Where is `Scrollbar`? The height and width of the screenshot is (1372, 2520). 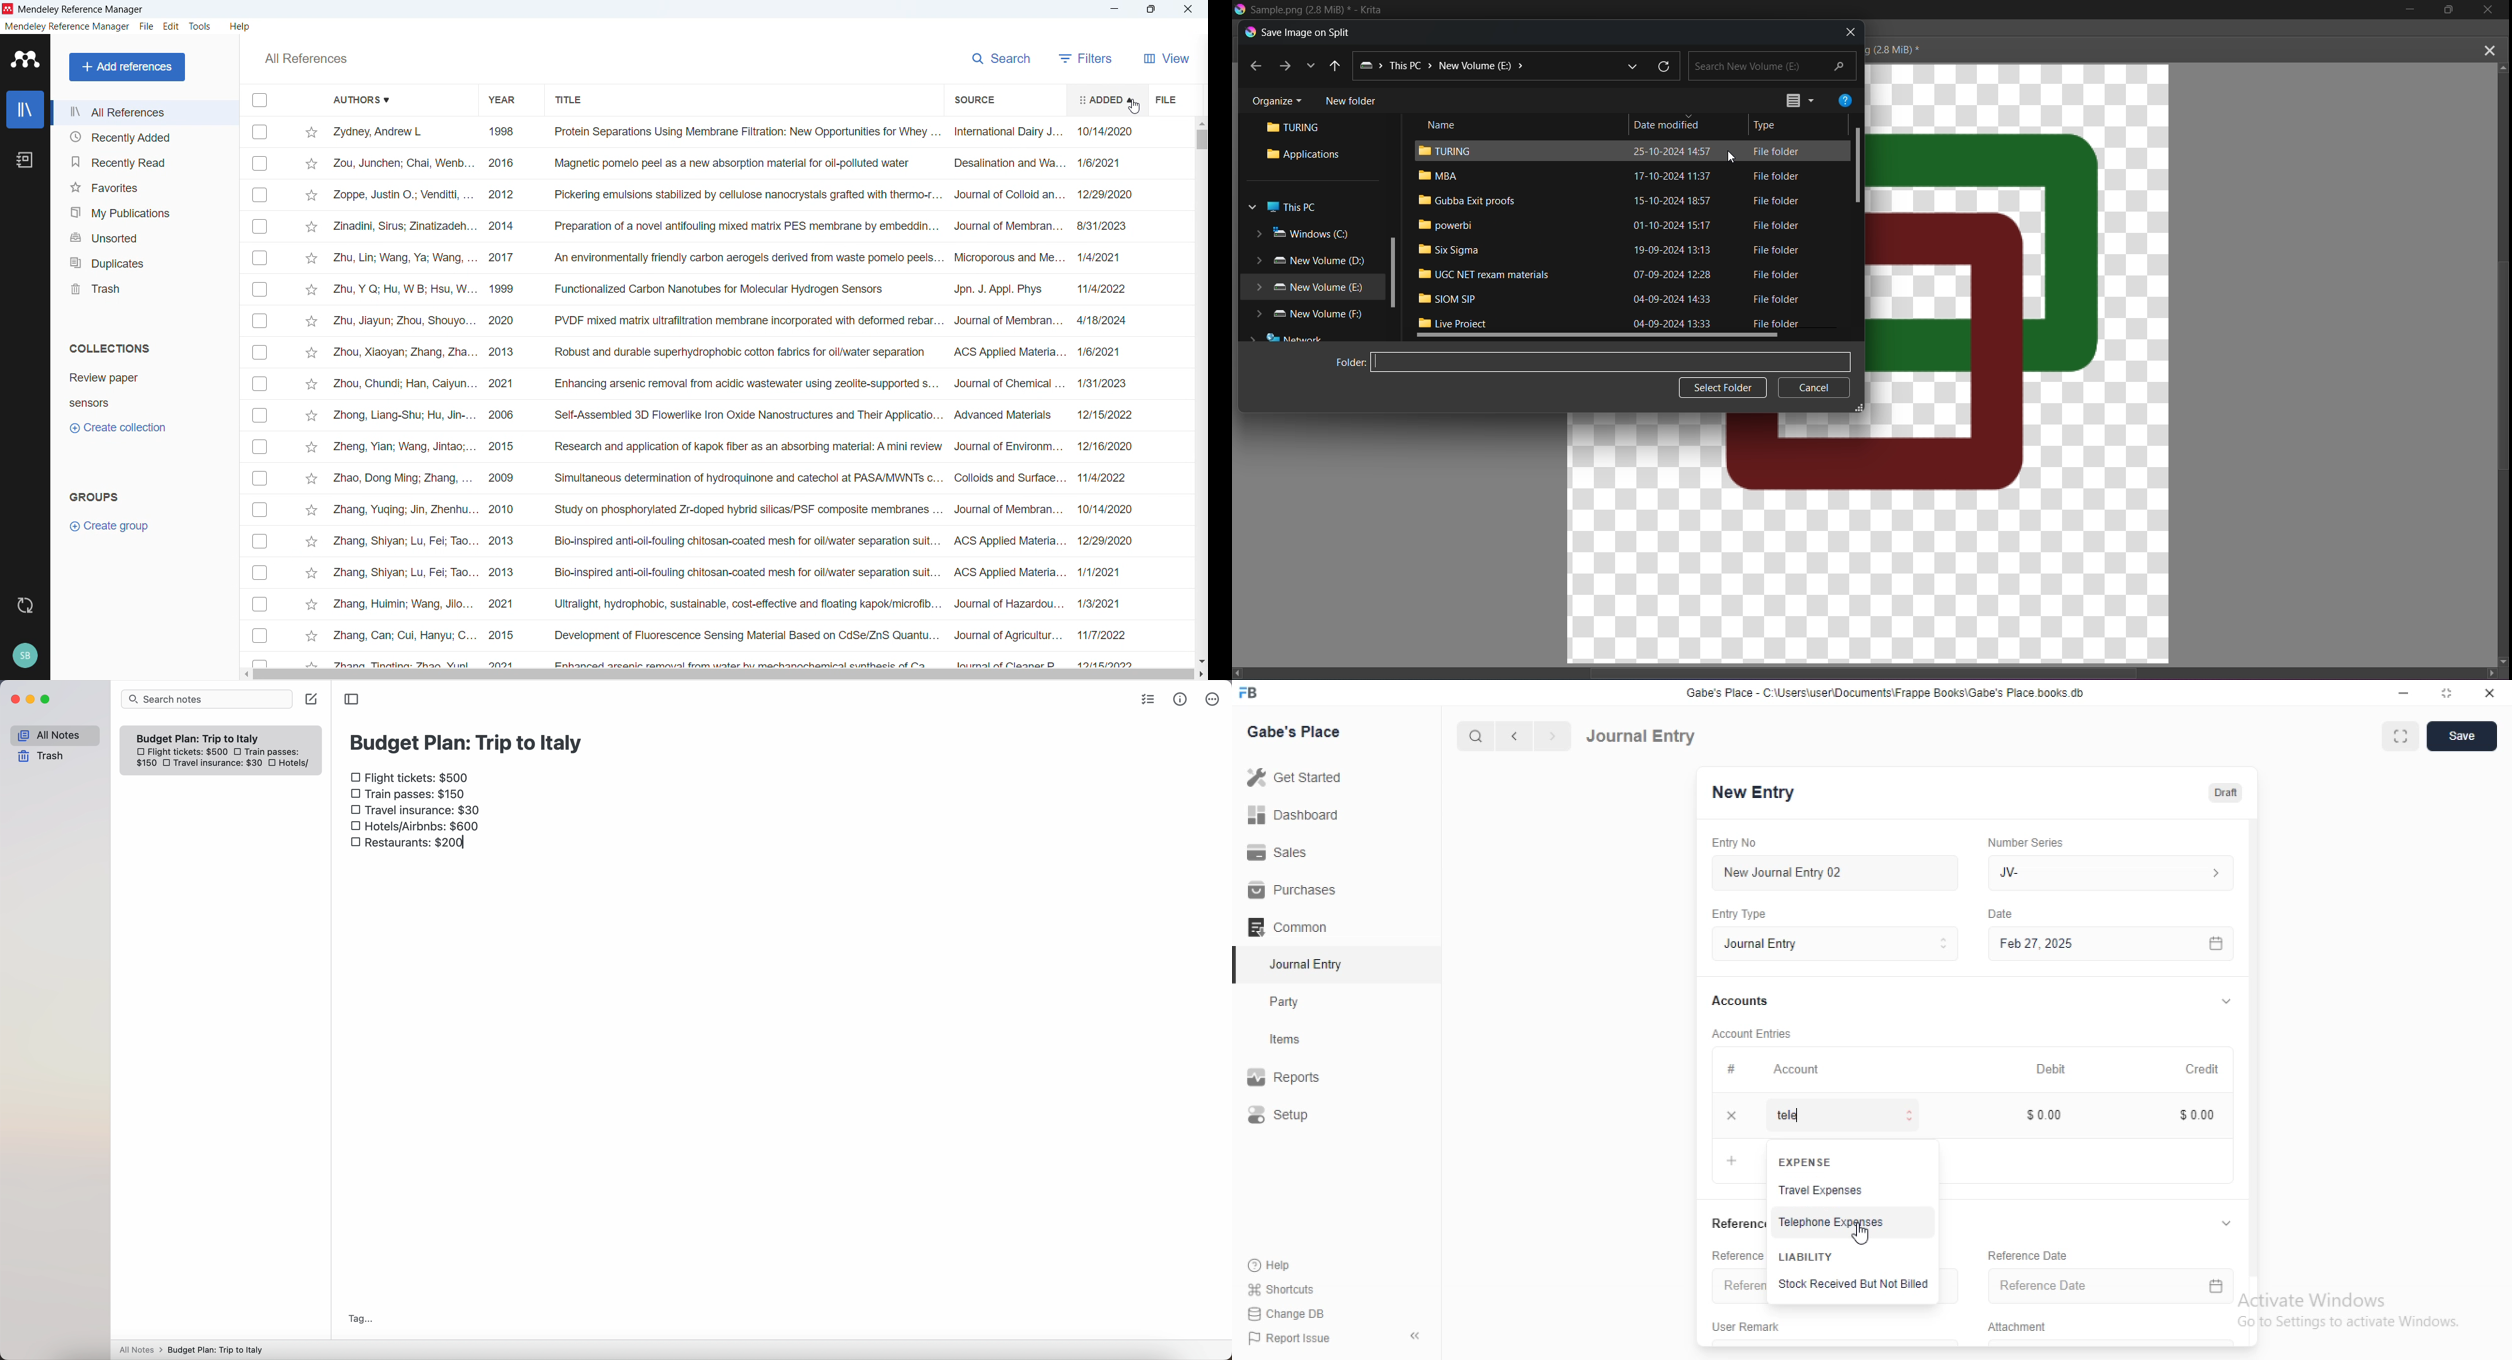
Scrollbar is located at coordinates (1388, 278).